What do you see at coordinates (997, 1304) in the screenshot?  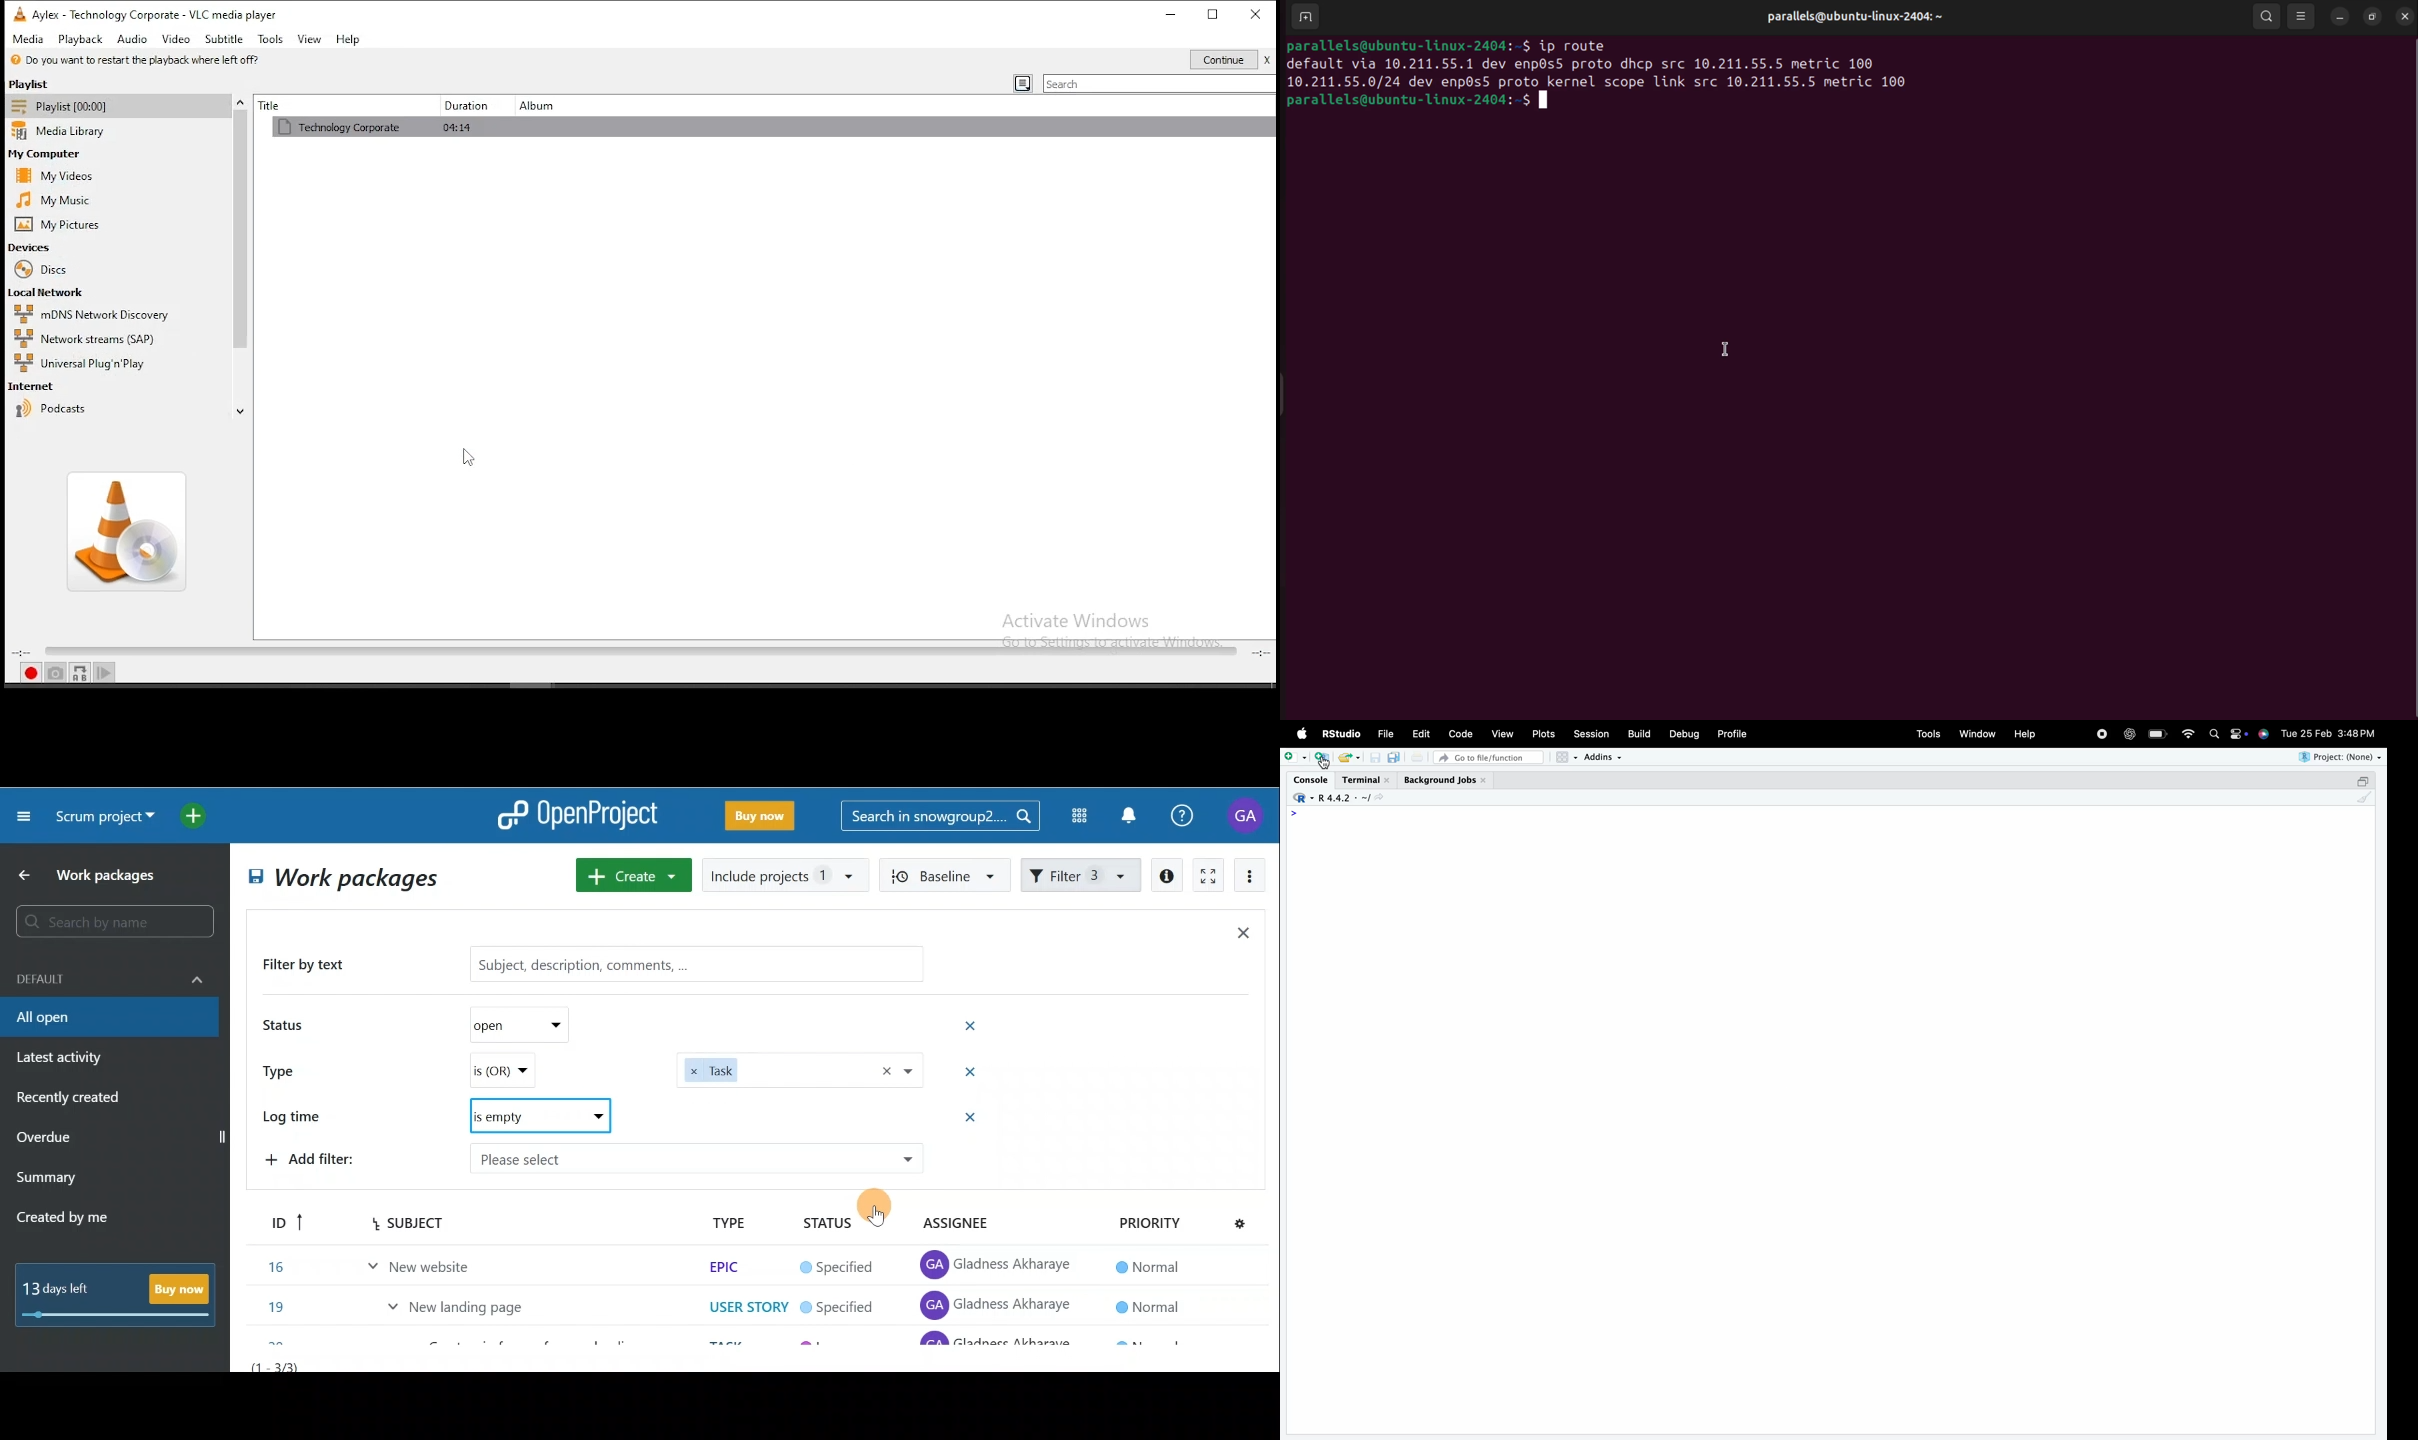 I see `(GA) Gladness Akharaye` at bounding box center [997, 1304].